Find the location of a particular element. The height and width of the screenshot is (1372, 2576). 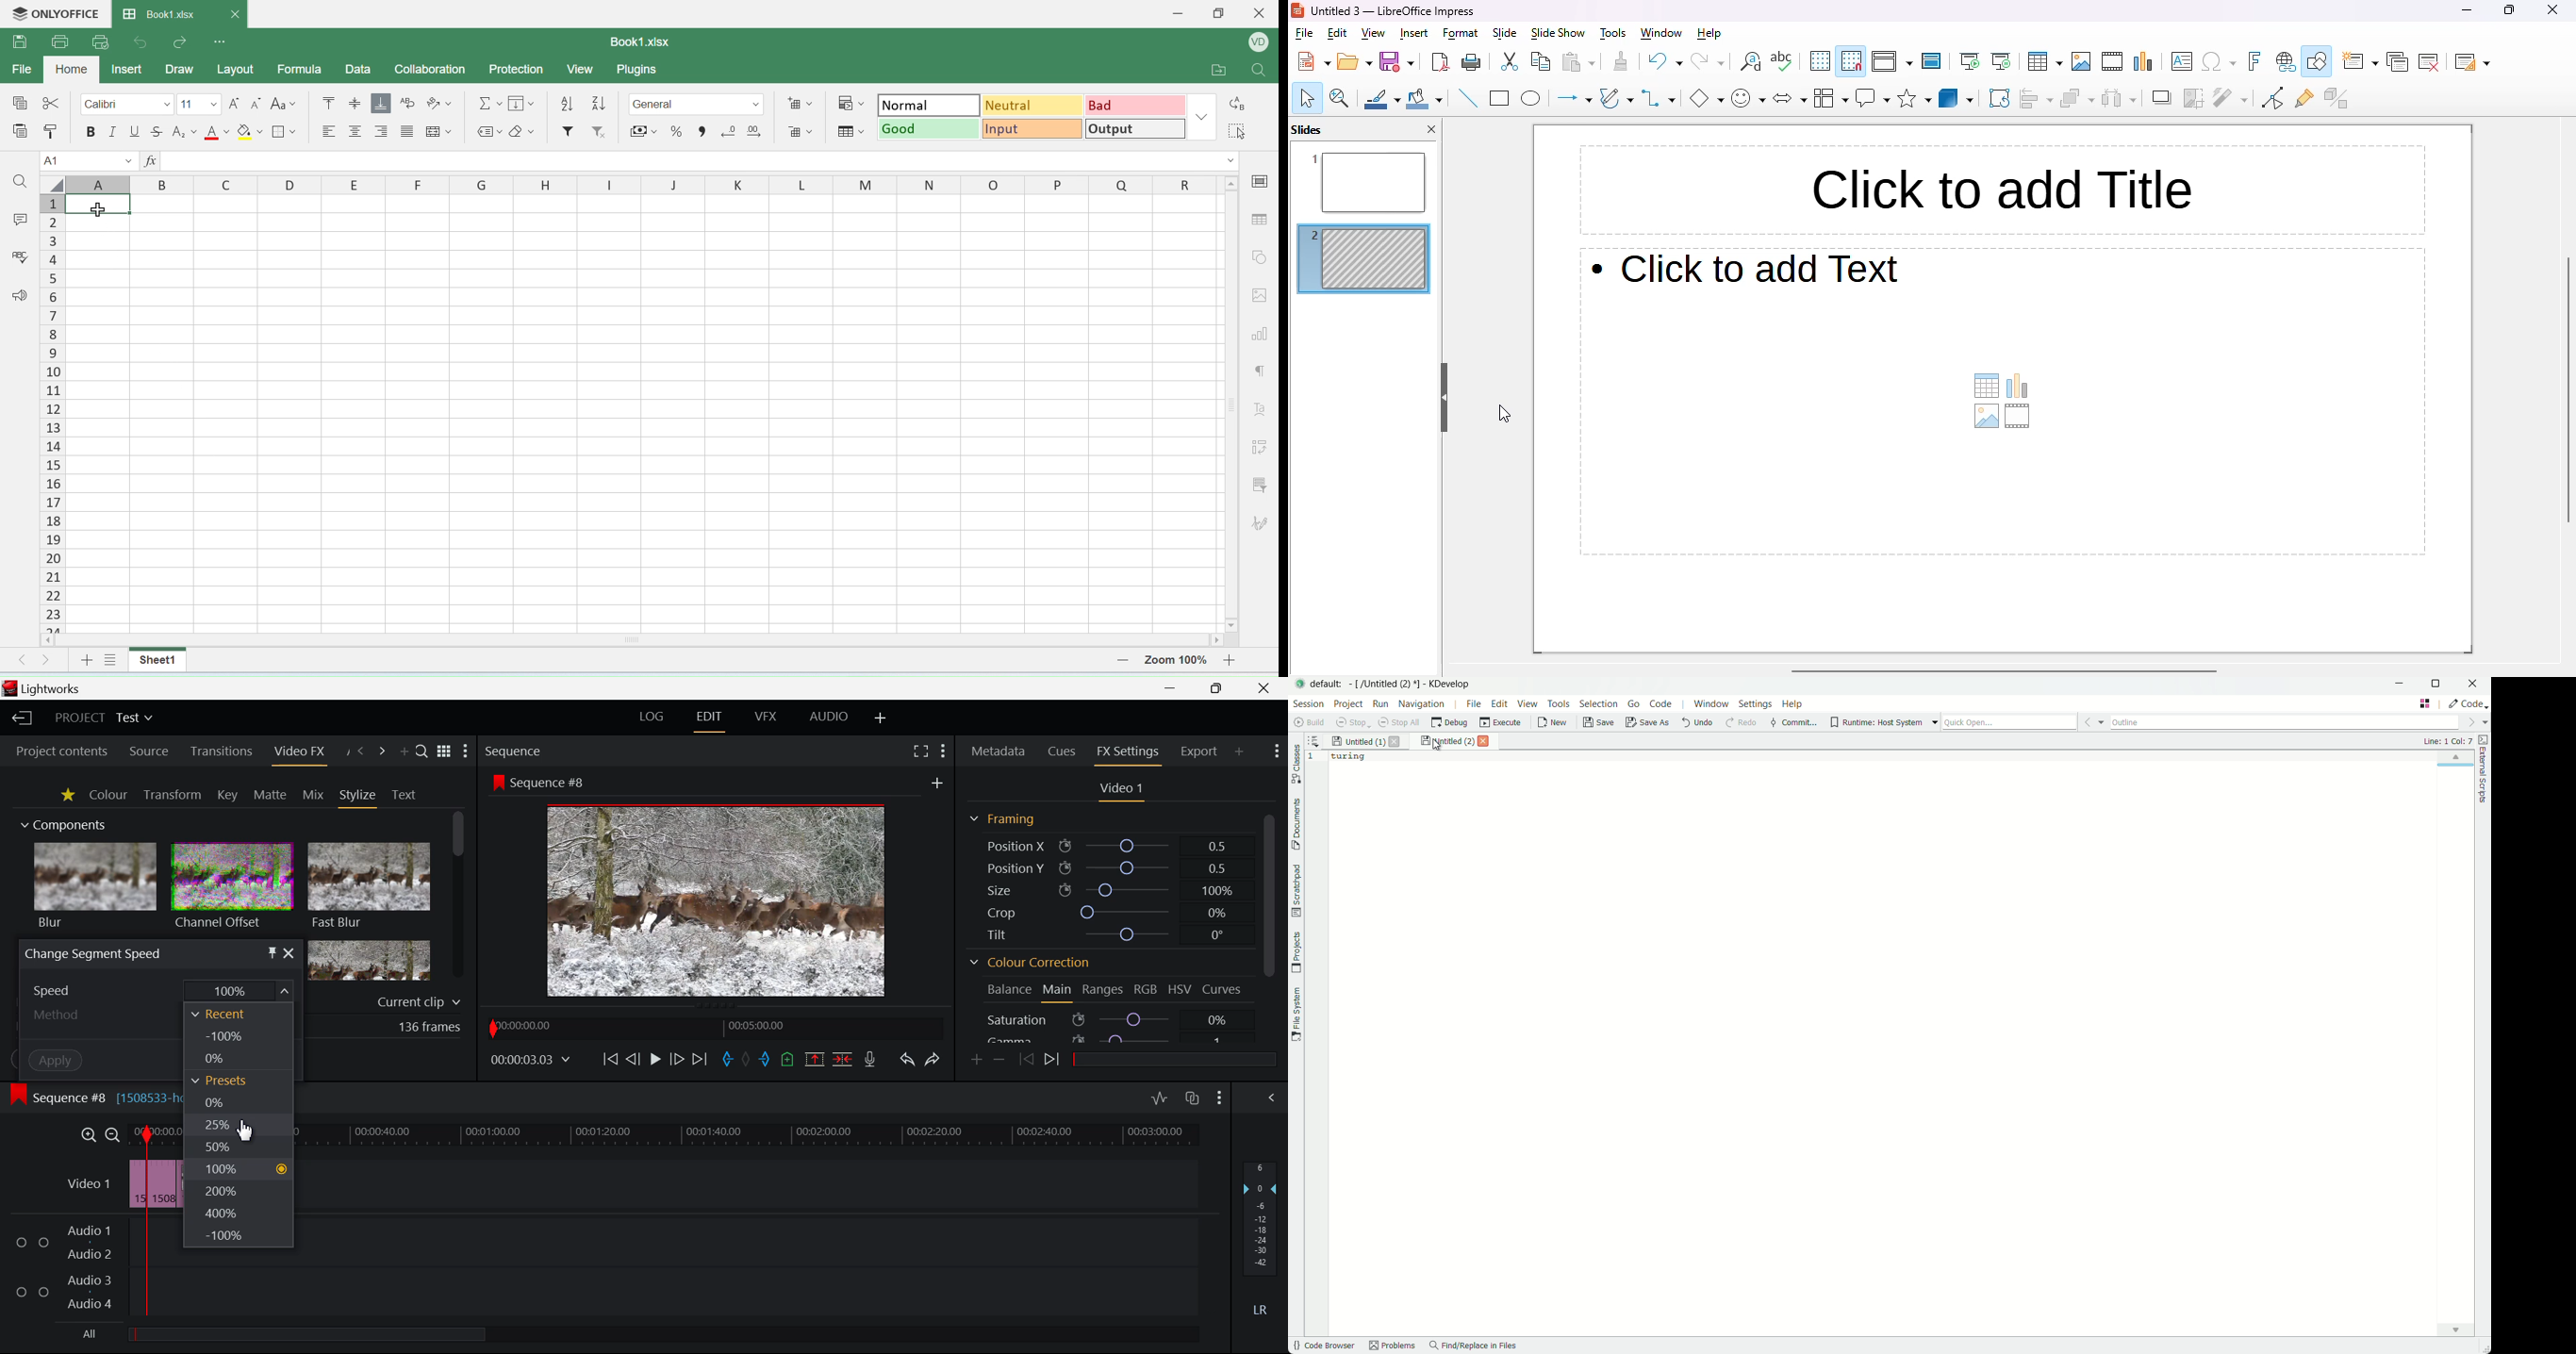

To Start is located at coordinates (610, 1059).